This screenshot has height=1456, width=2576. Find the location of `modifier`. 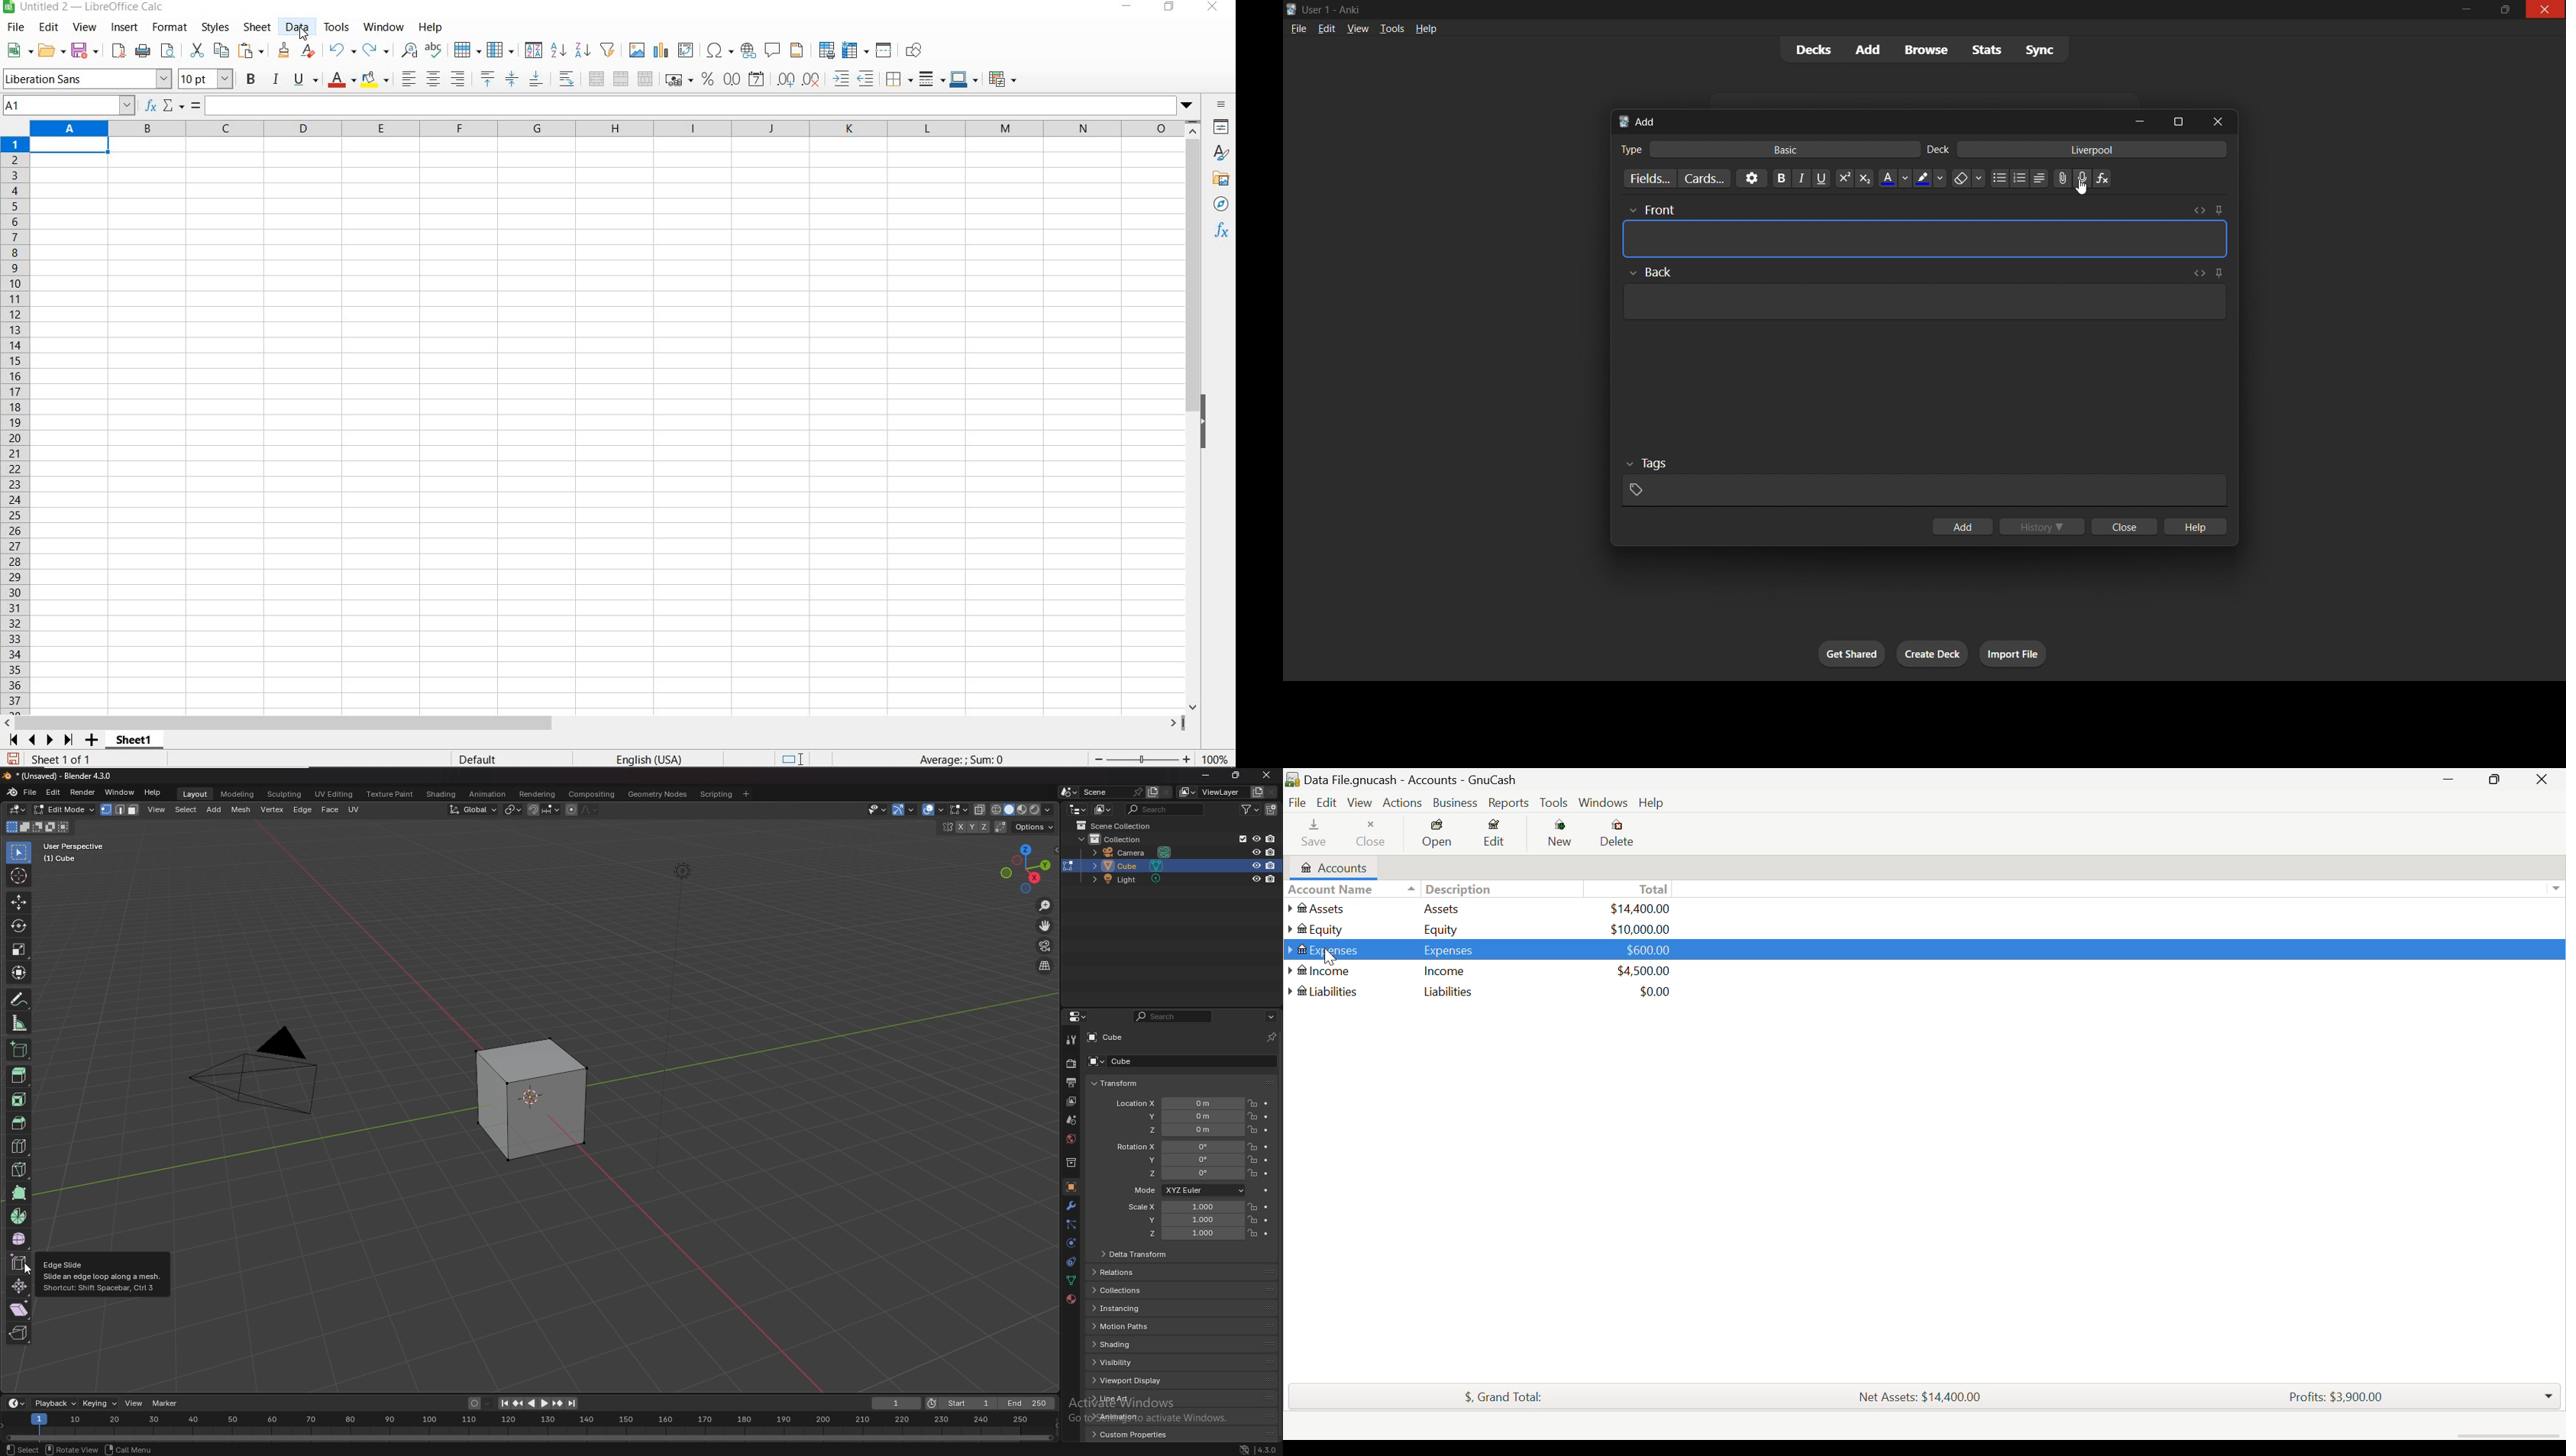

modifier is located at coordinates (1073, 1205).